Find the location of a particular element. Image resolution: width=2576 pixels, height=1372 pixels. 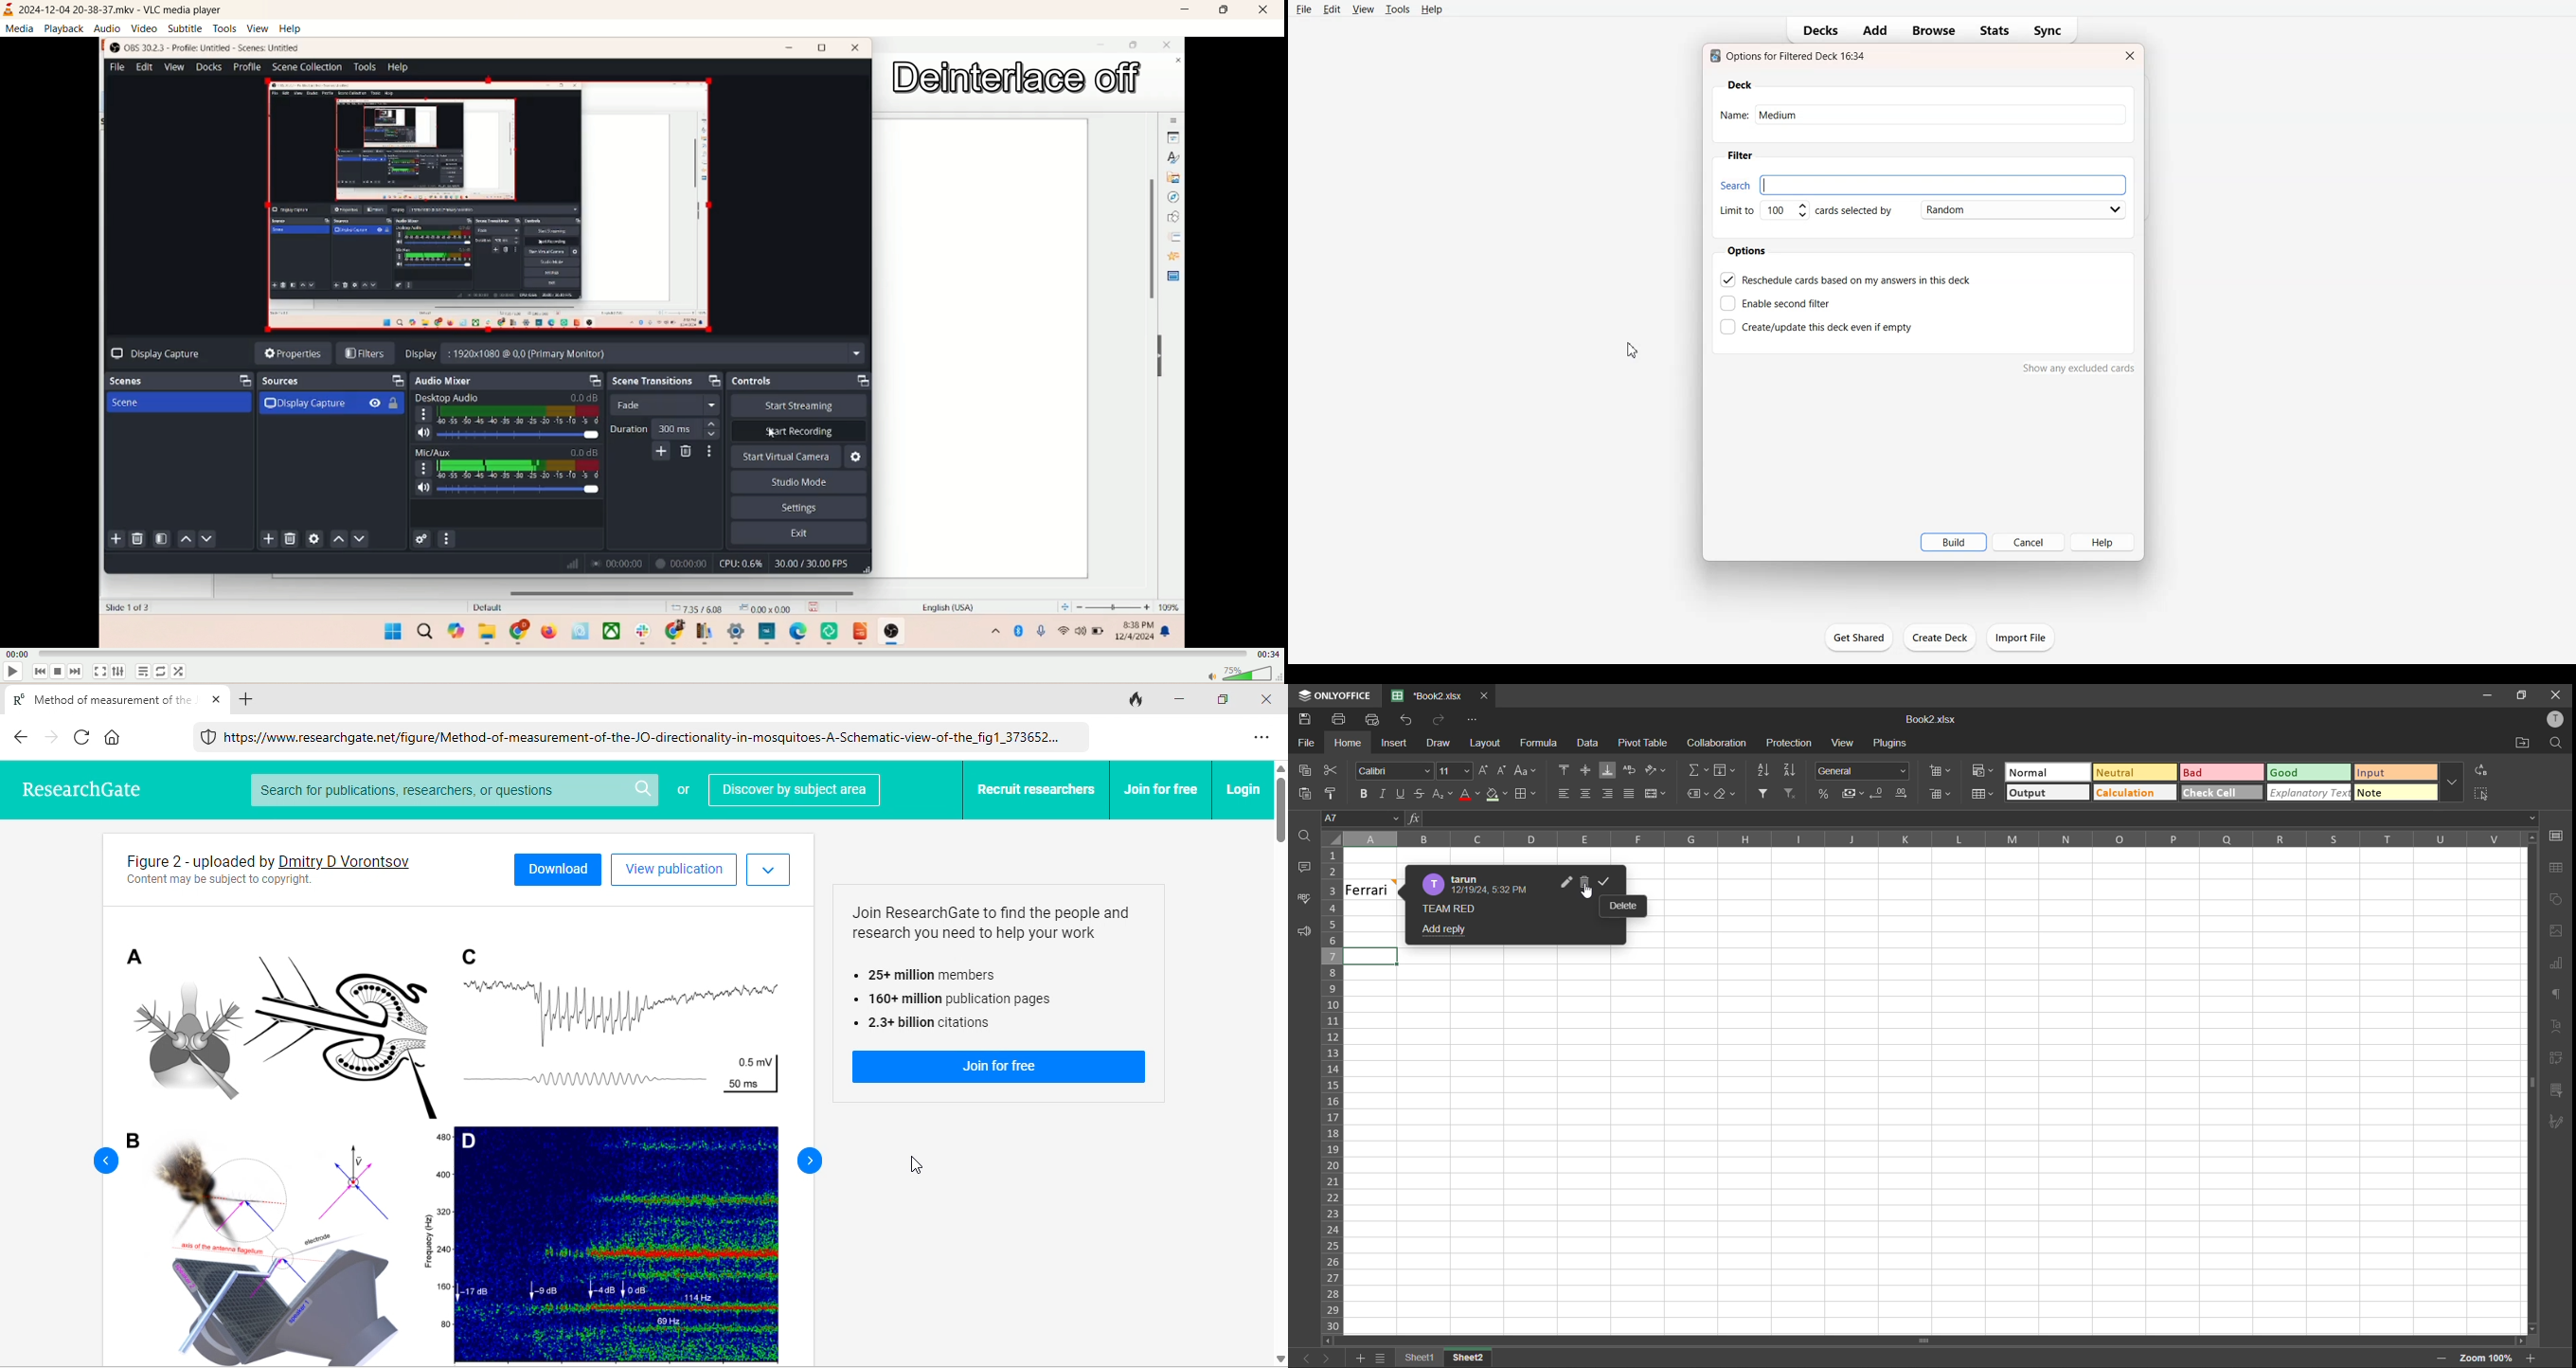

maximize is located at coordinates (2520, 695).